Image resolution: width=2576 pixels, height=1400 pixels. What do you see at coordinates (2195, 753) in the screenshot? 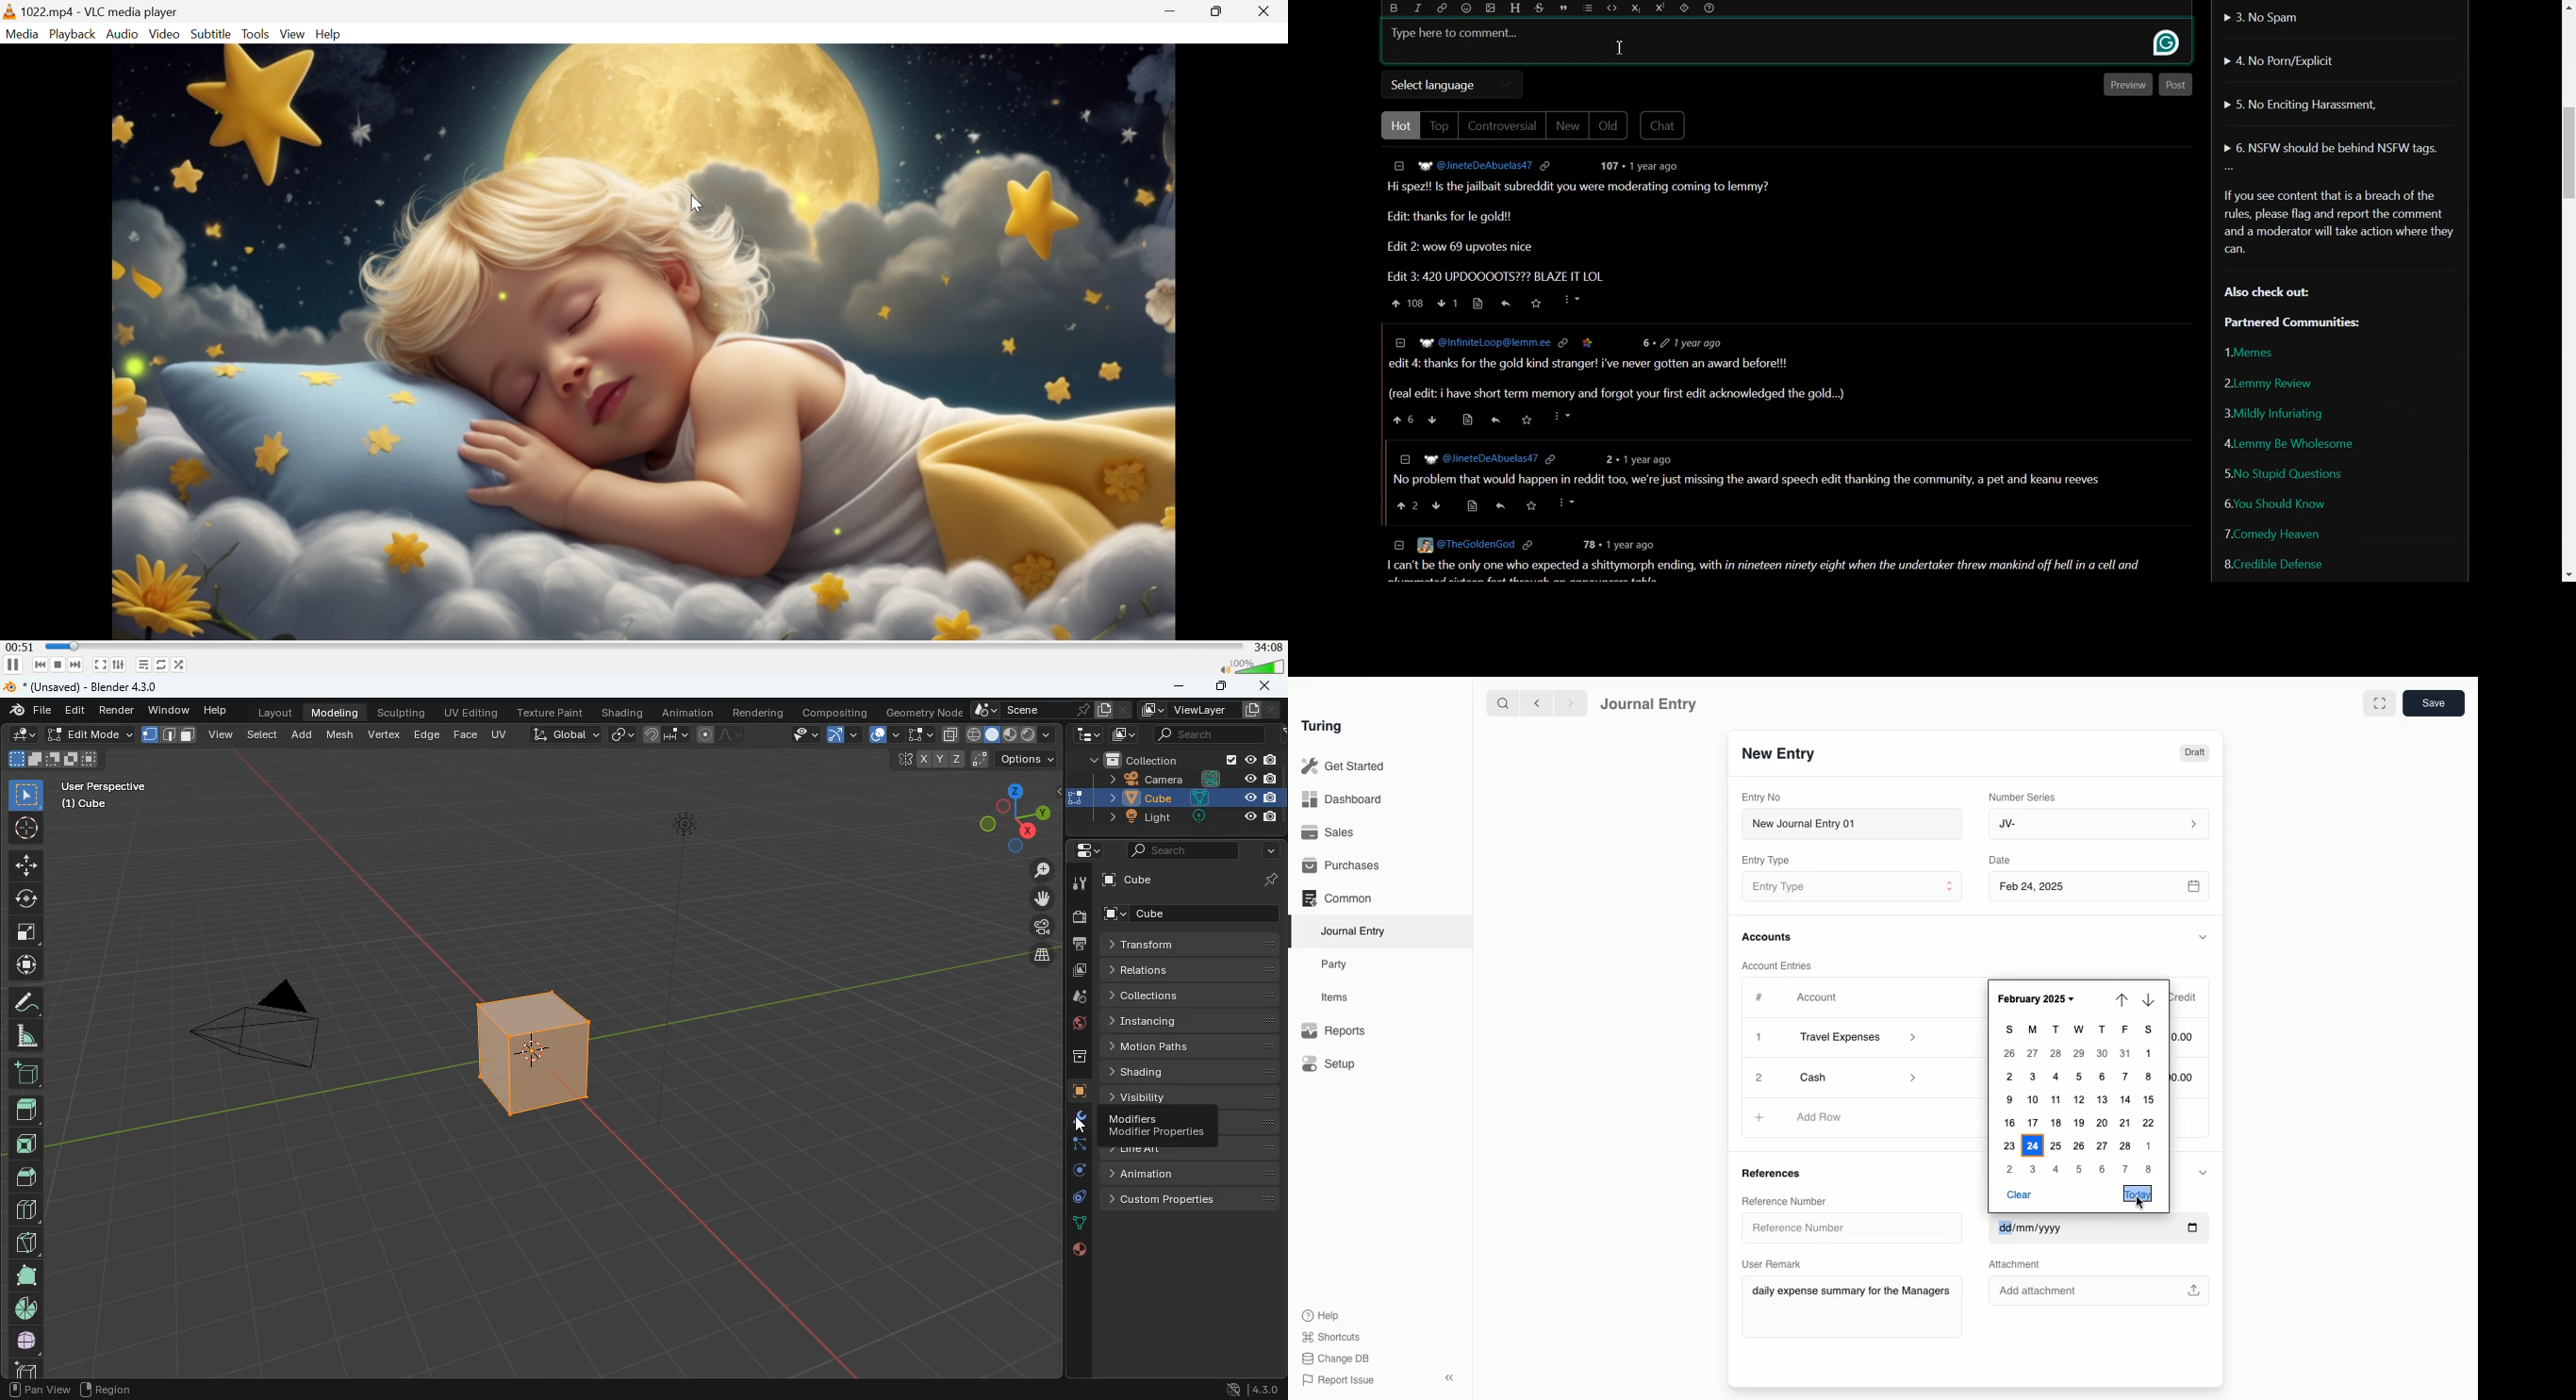
I see `Draft` at bounding box center [2195, 753].